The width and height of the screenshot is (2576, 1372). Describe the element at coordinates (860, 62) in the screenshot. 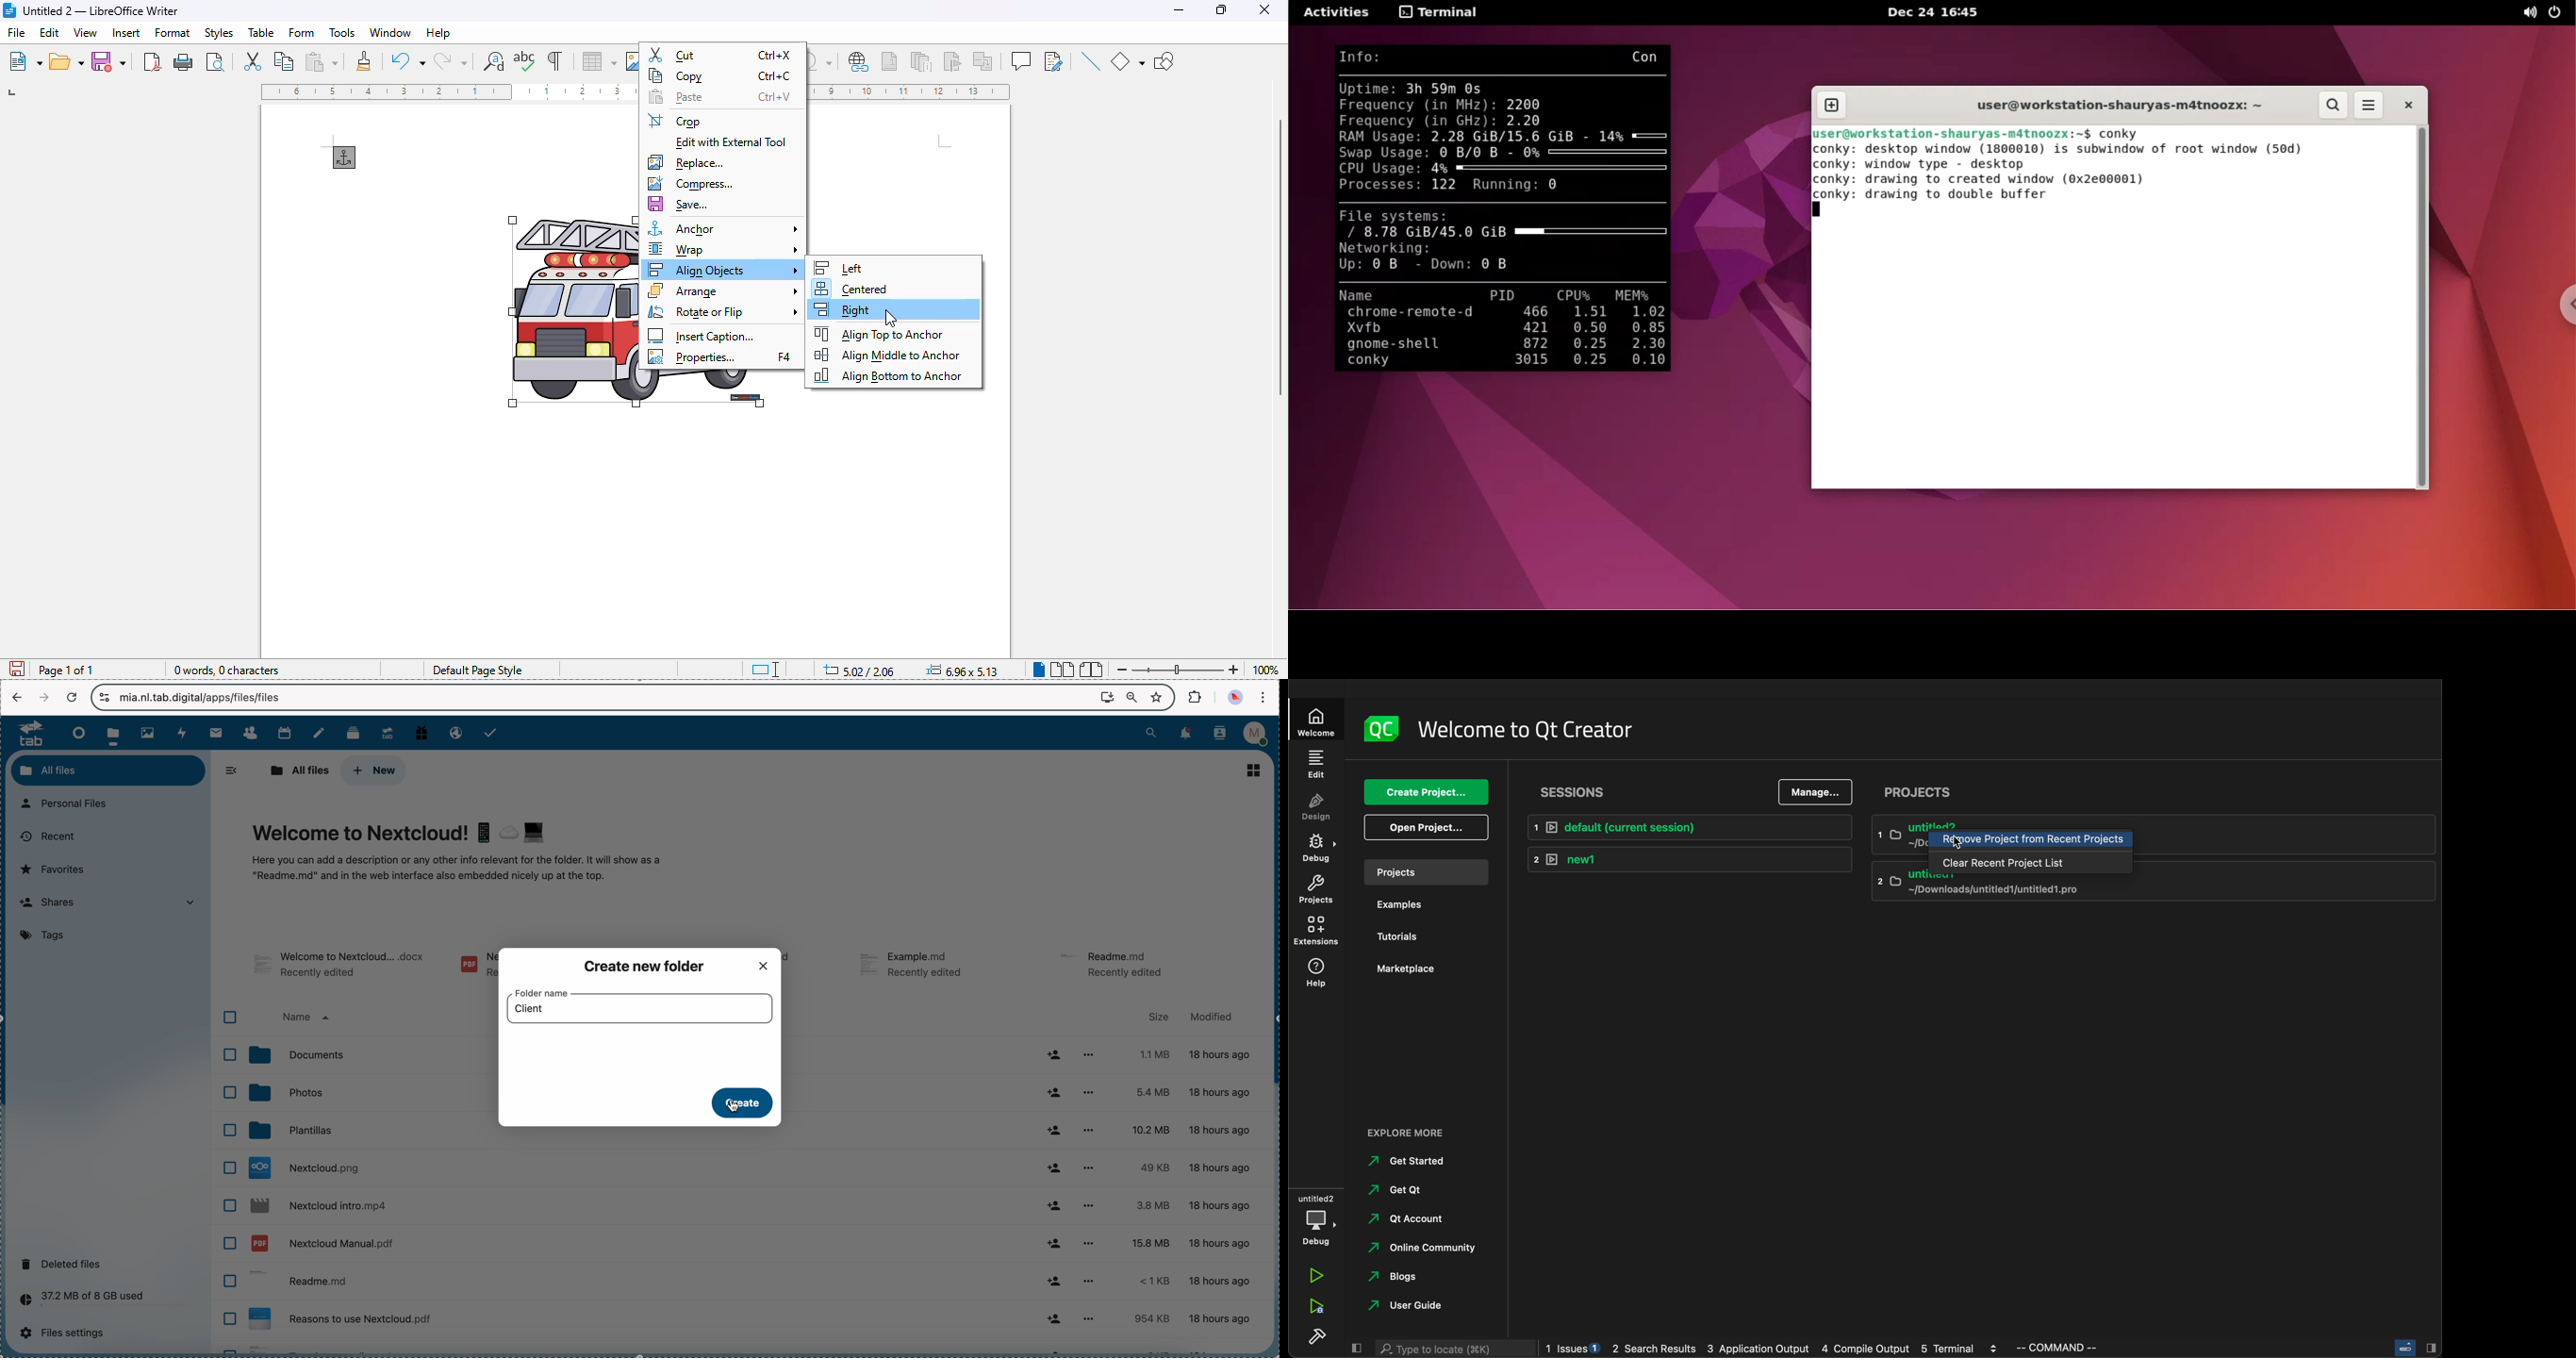

I see `insert hyperlink` at that location.